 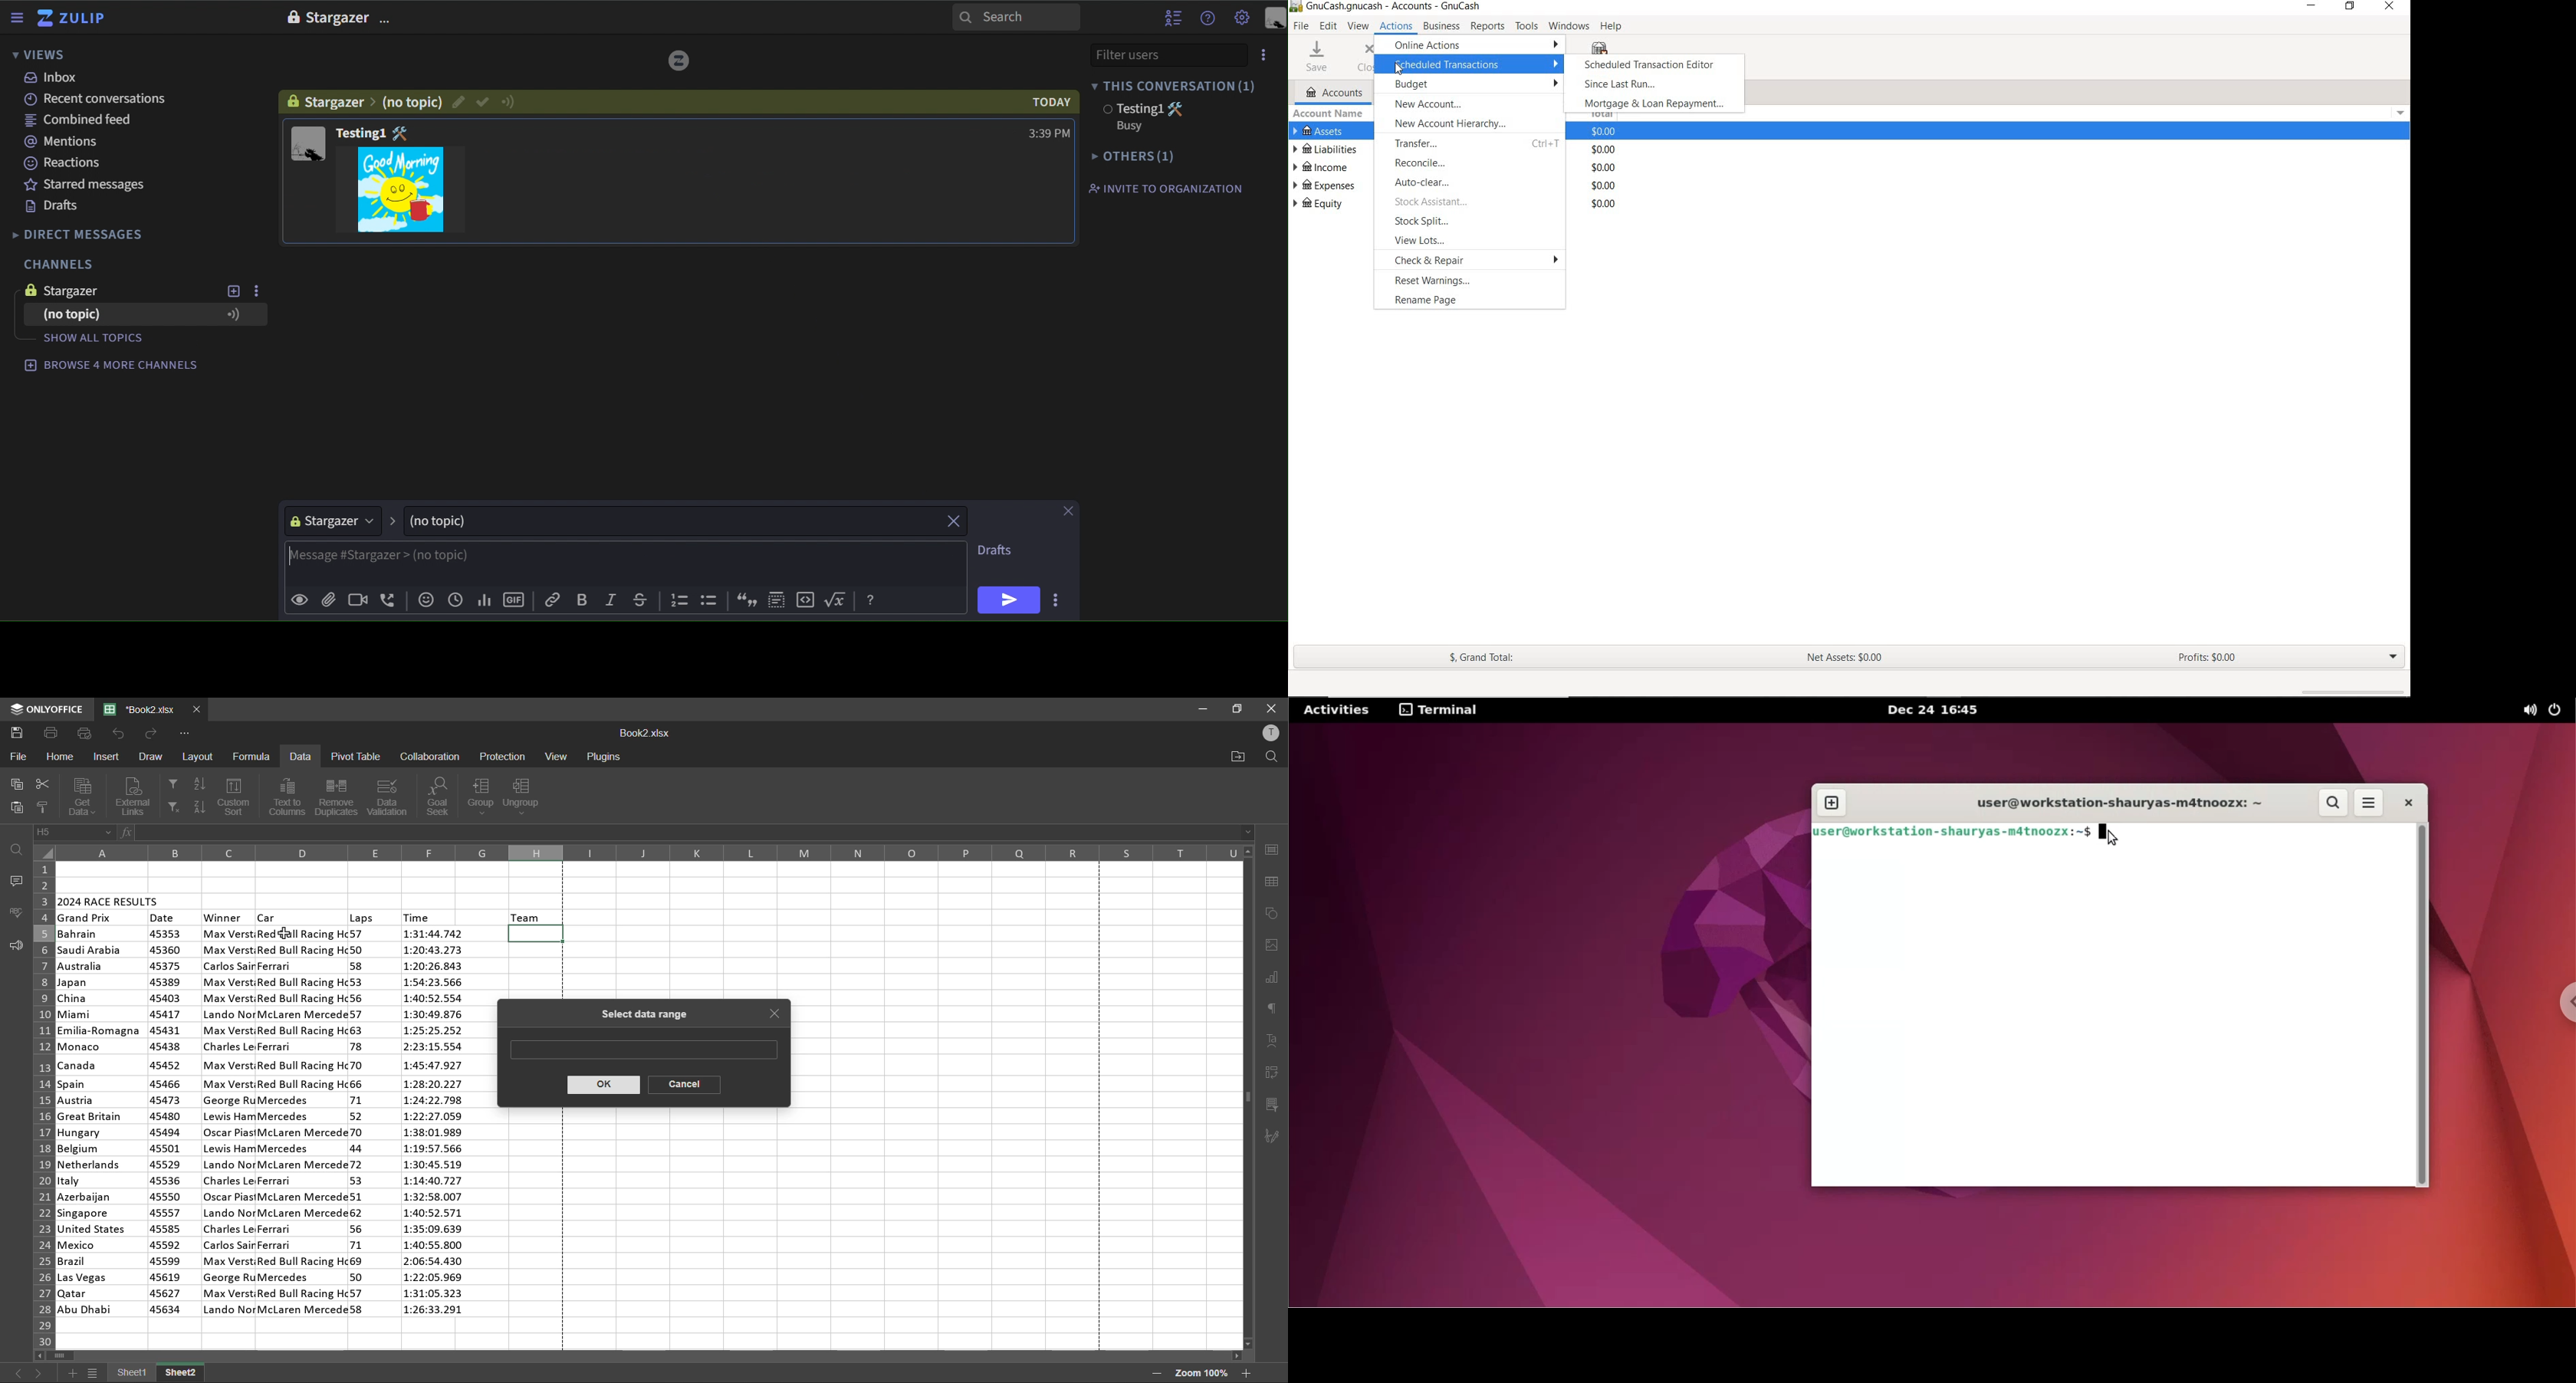 What do you see at coordinates (681, 602) in the screenshot?
I see `listing` at bounding box center [681, 602].